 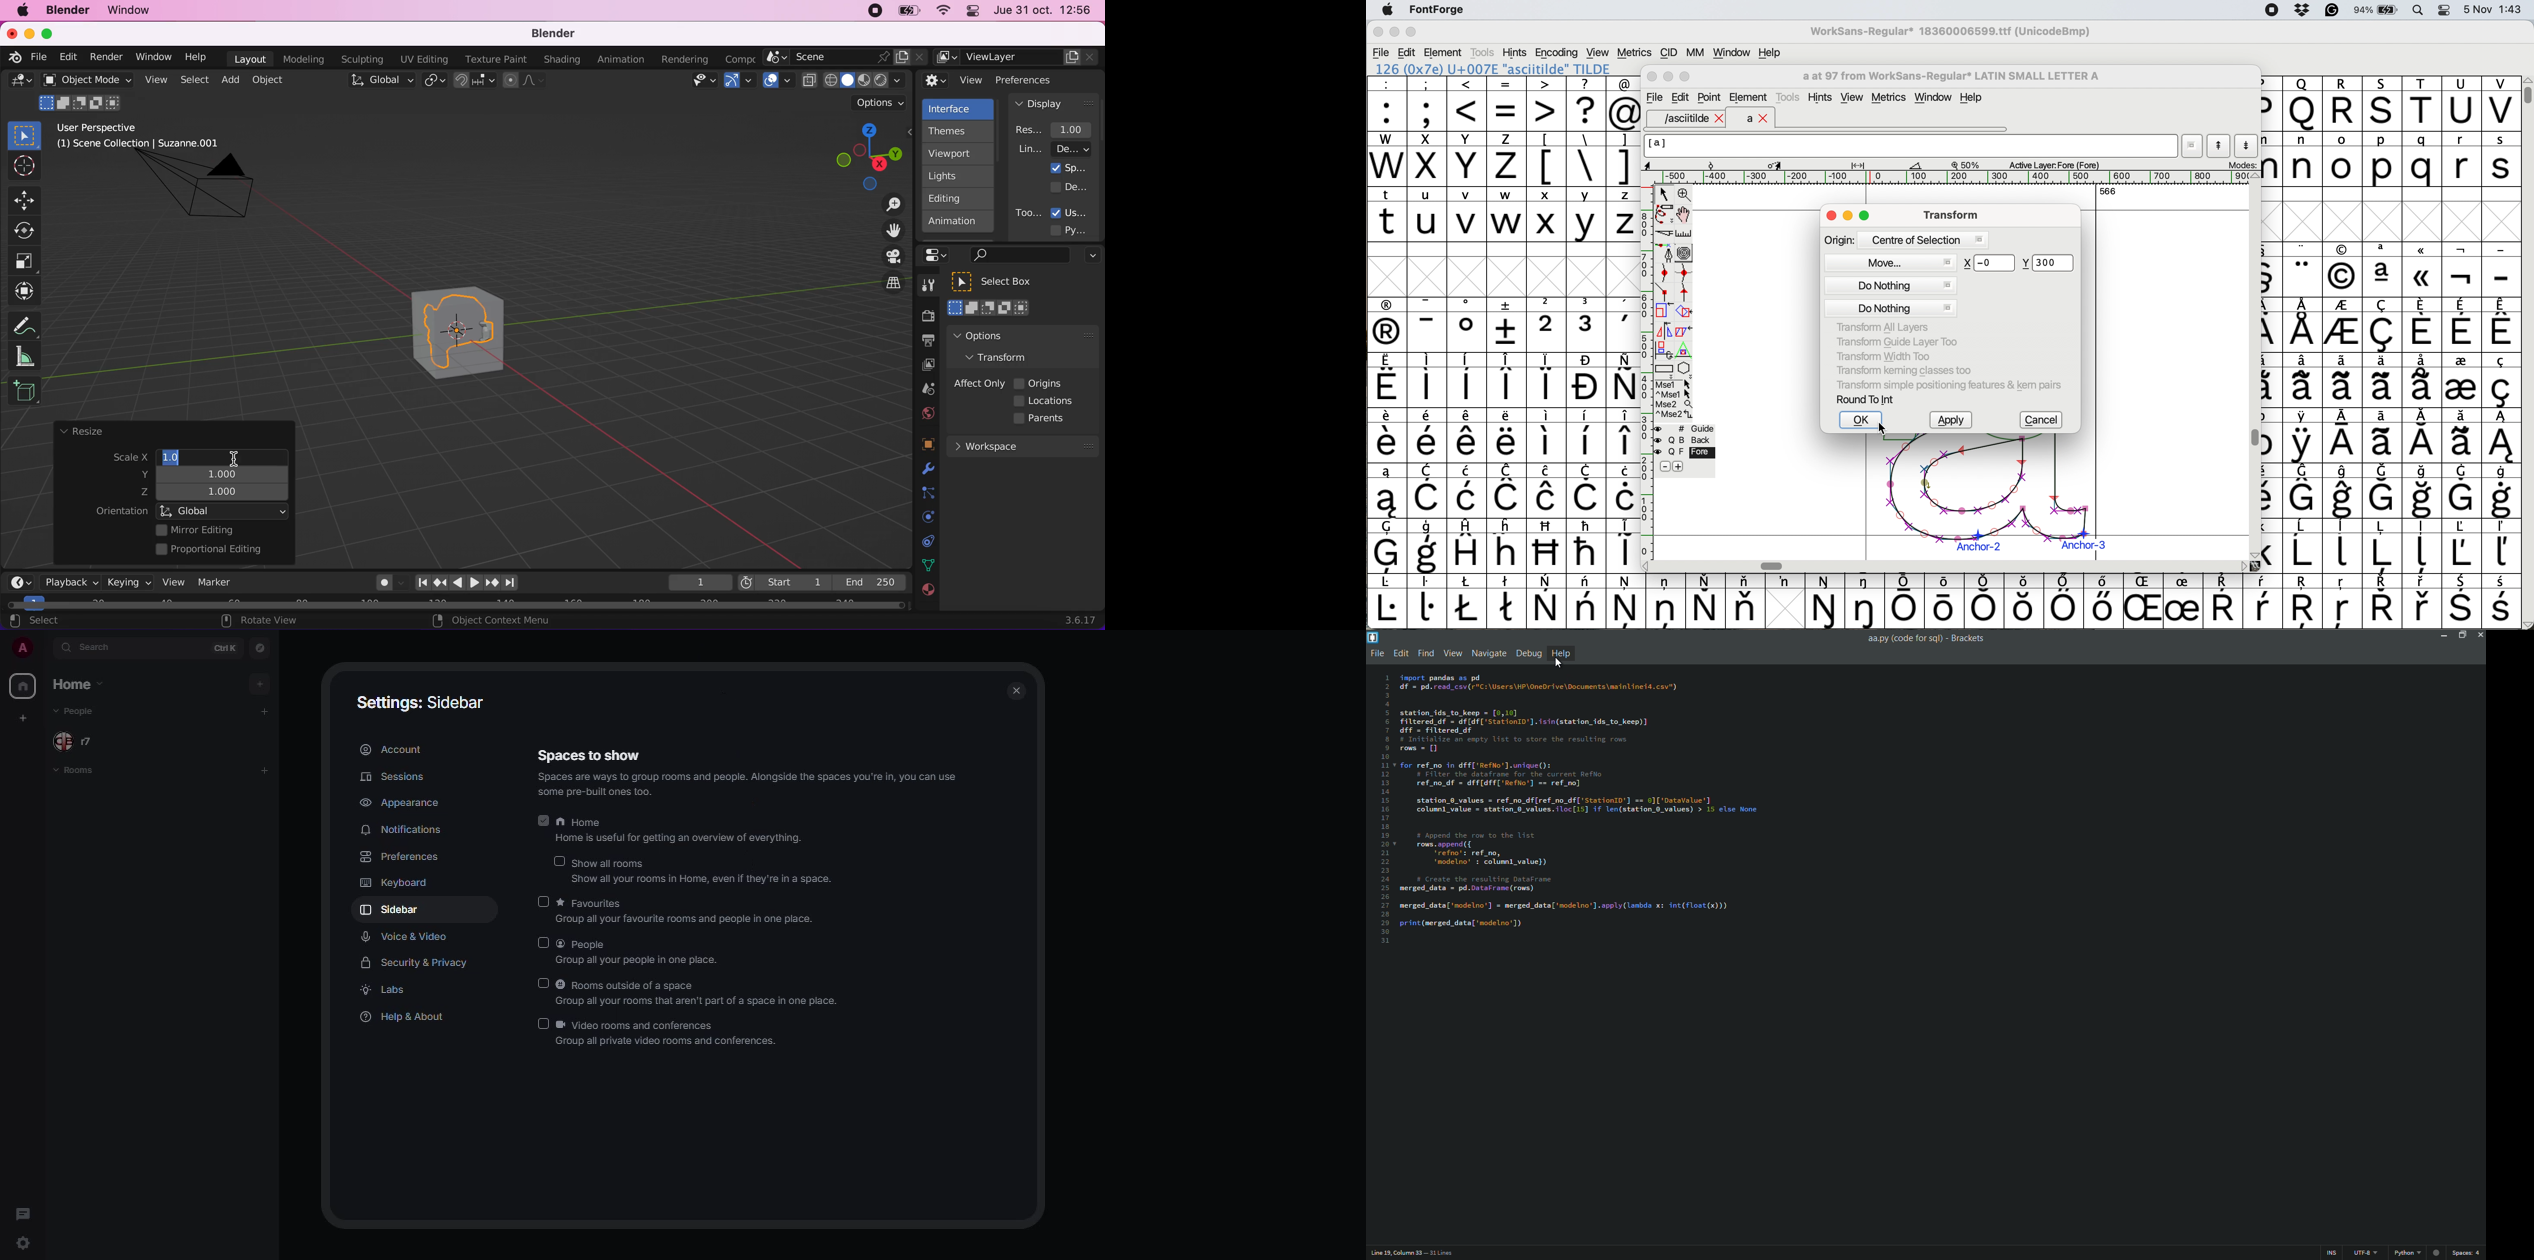 I want to click on symbol, so click(x=1587, y=380).